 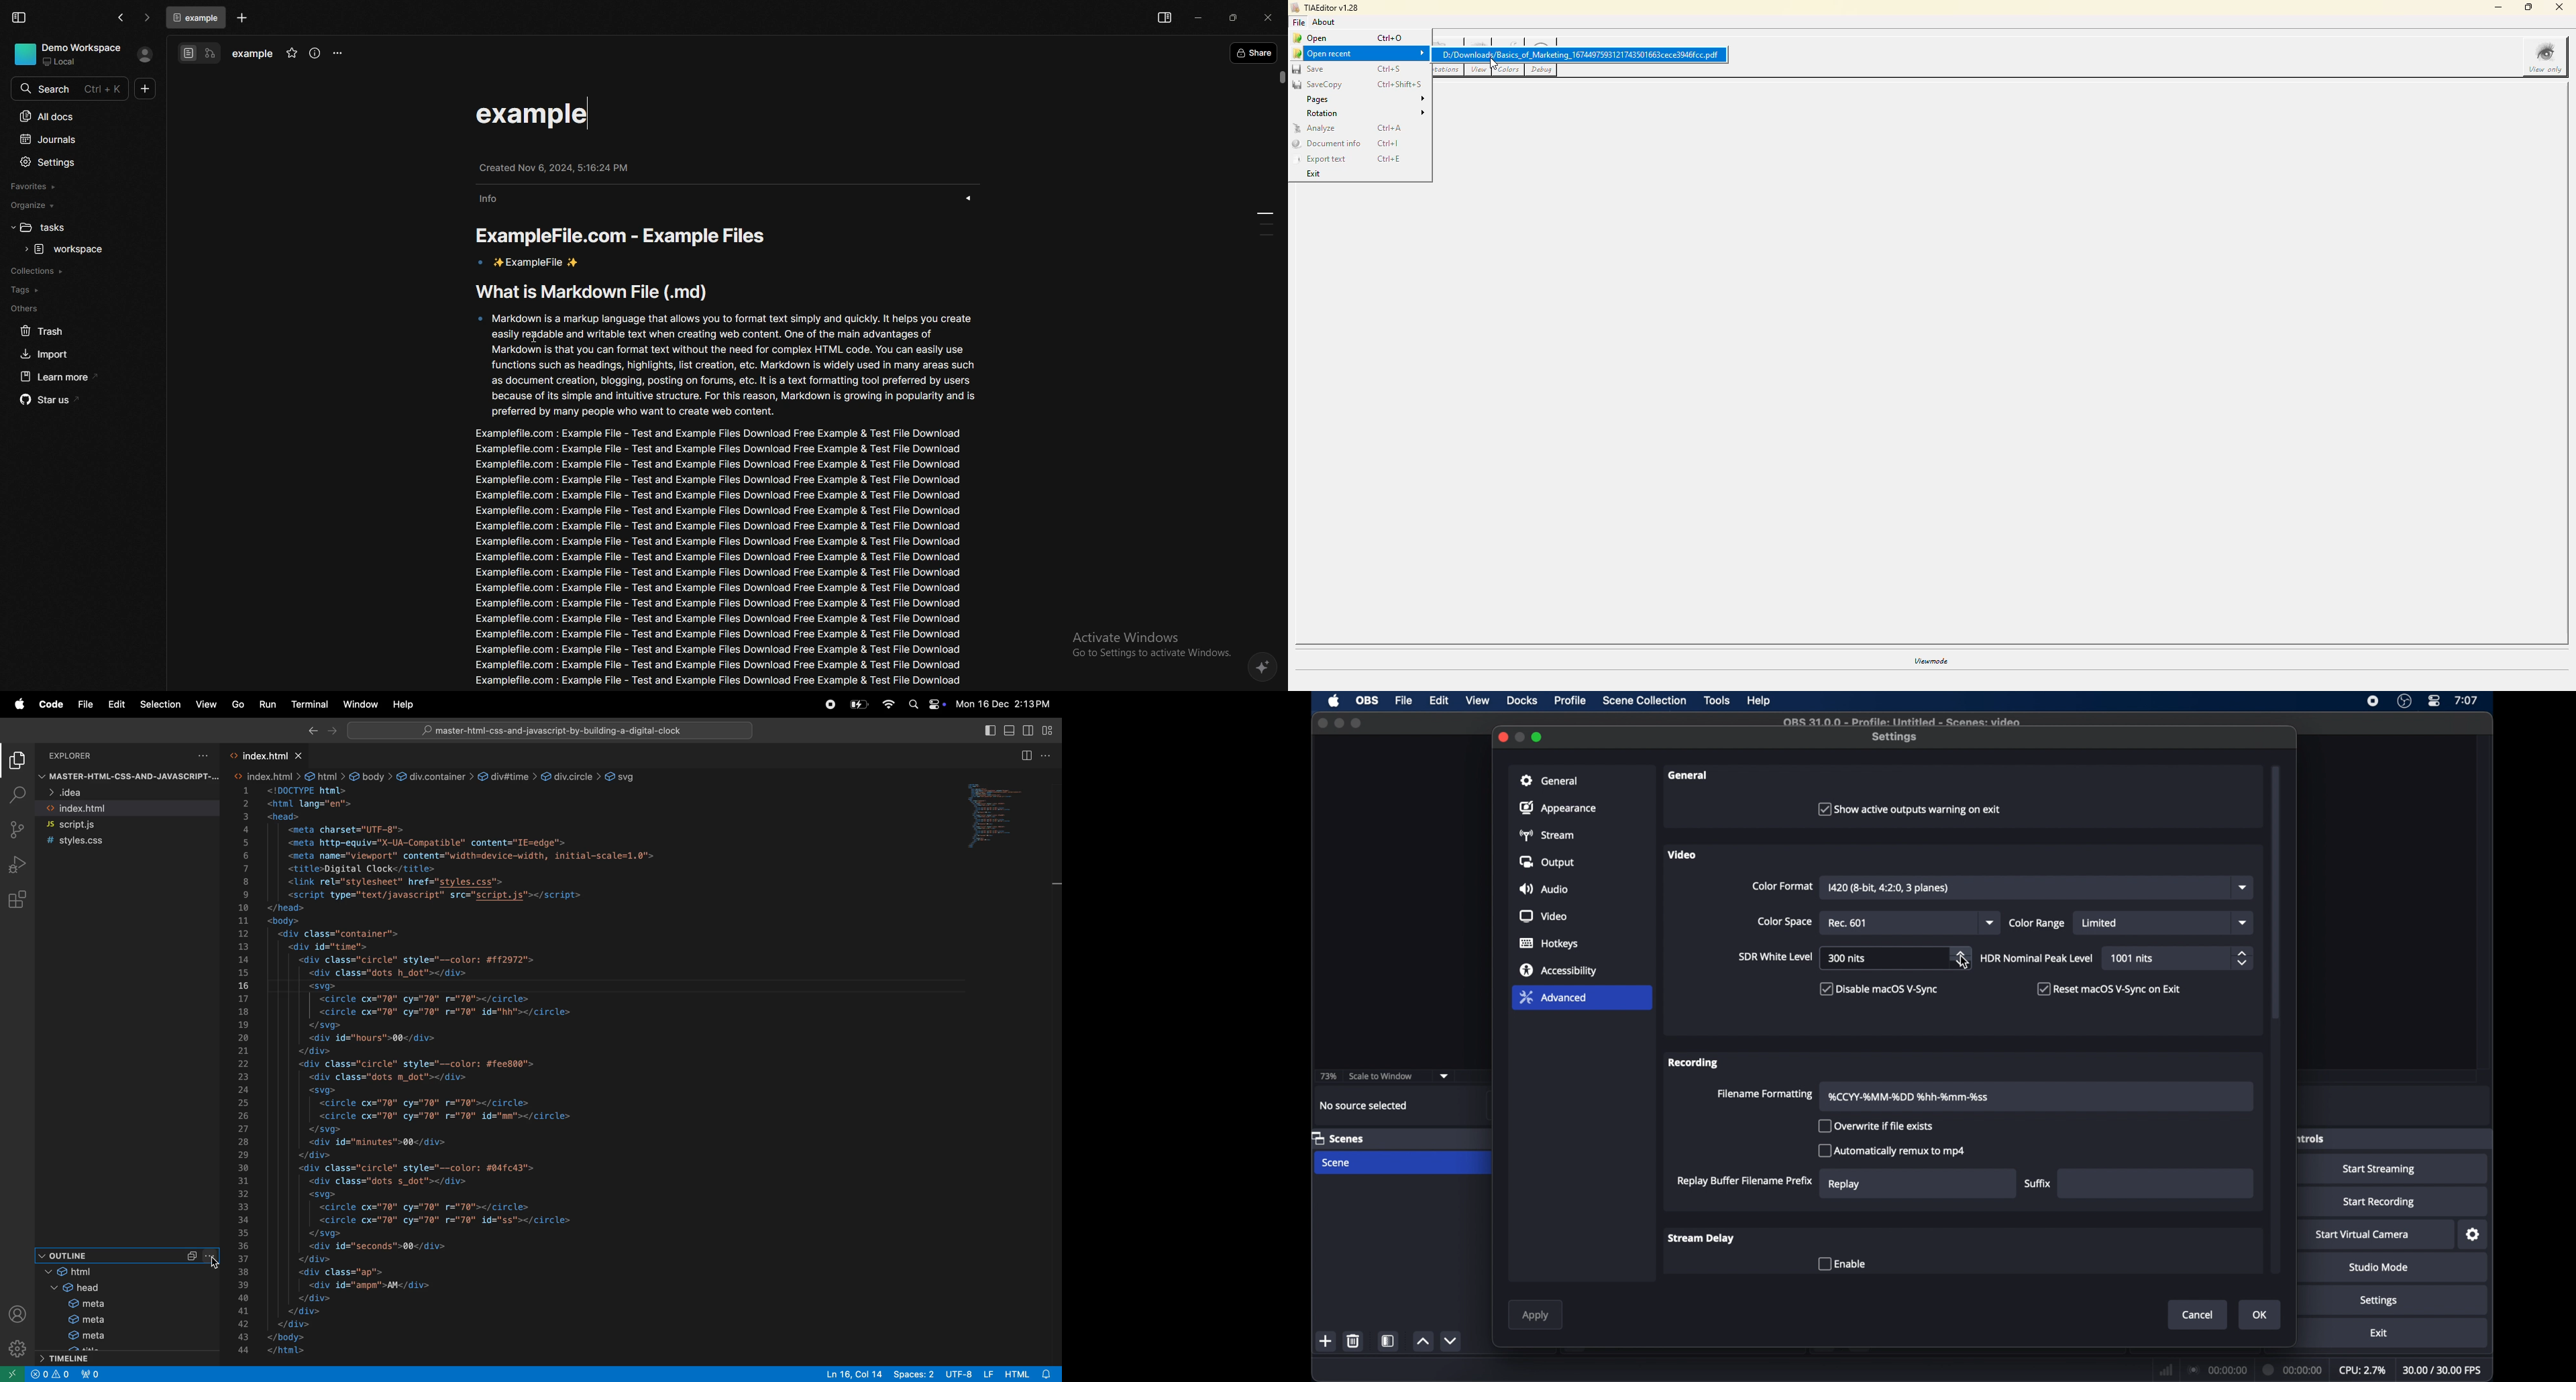 What do you see at coordinates (2166, 1369) in the screenshot?
I see `network` at bounding box center [2166, 1369].